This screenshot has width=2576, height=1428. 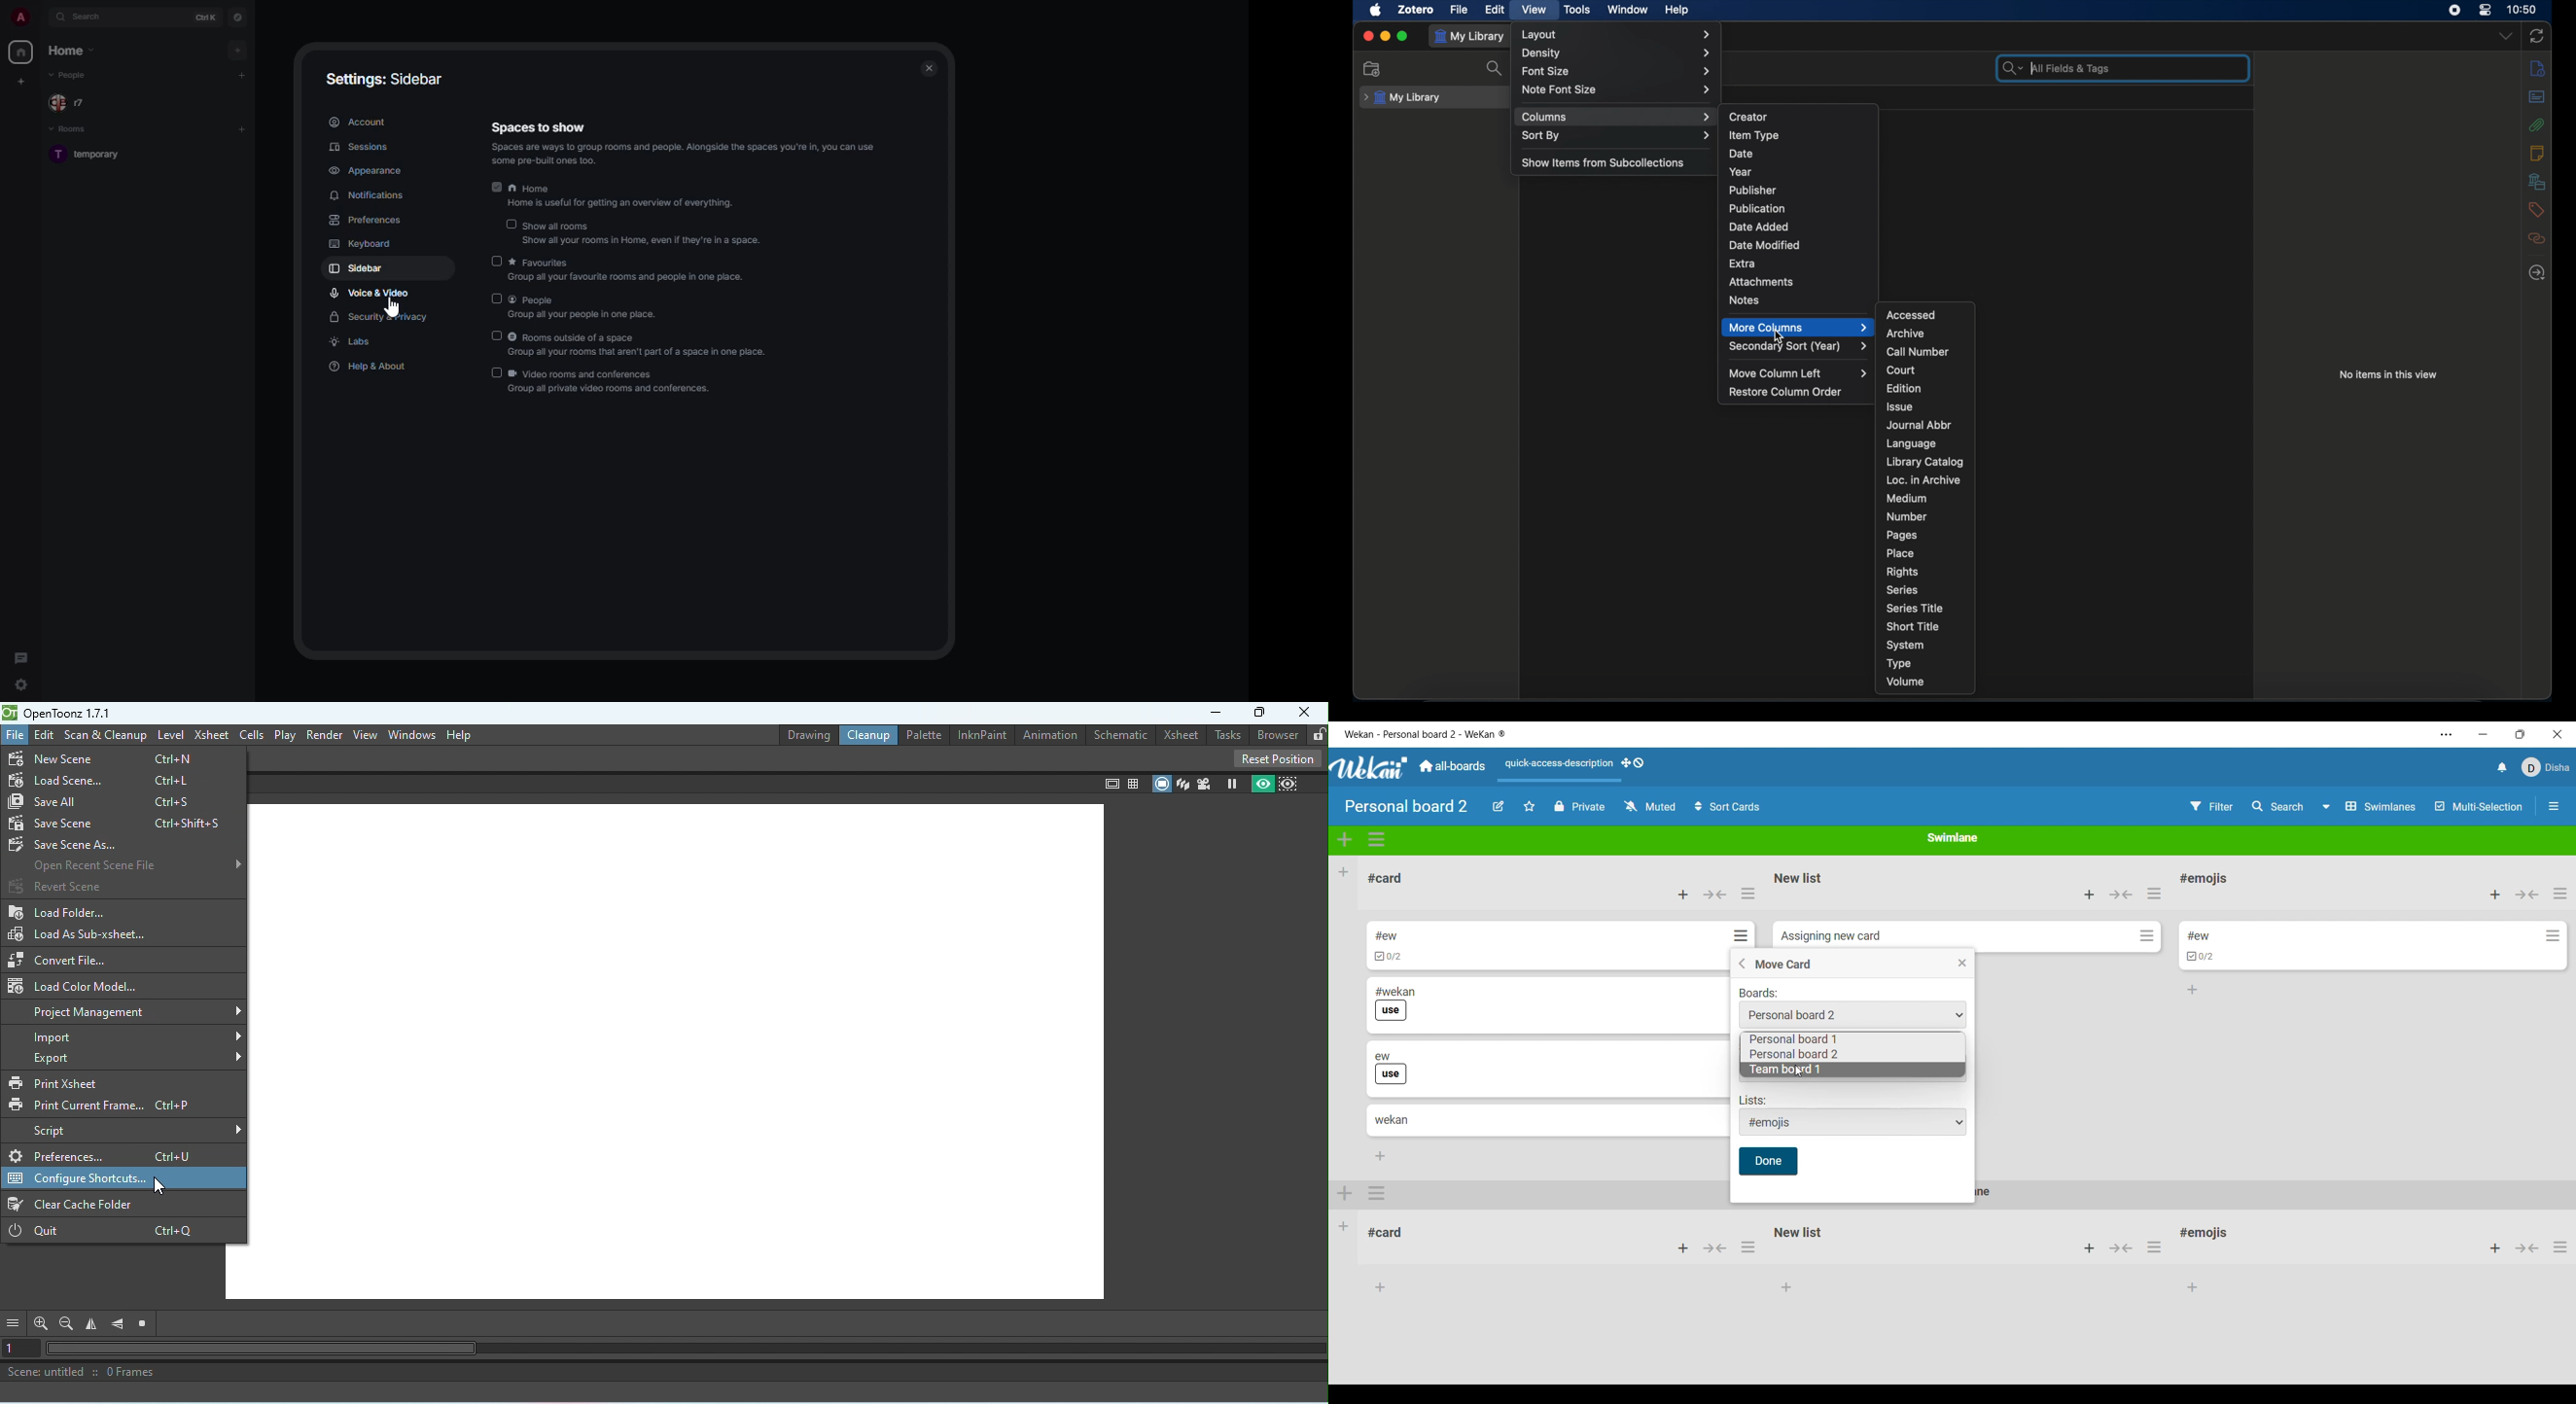 I want to click on Card title and checklist, so click(x=1388, y=946).